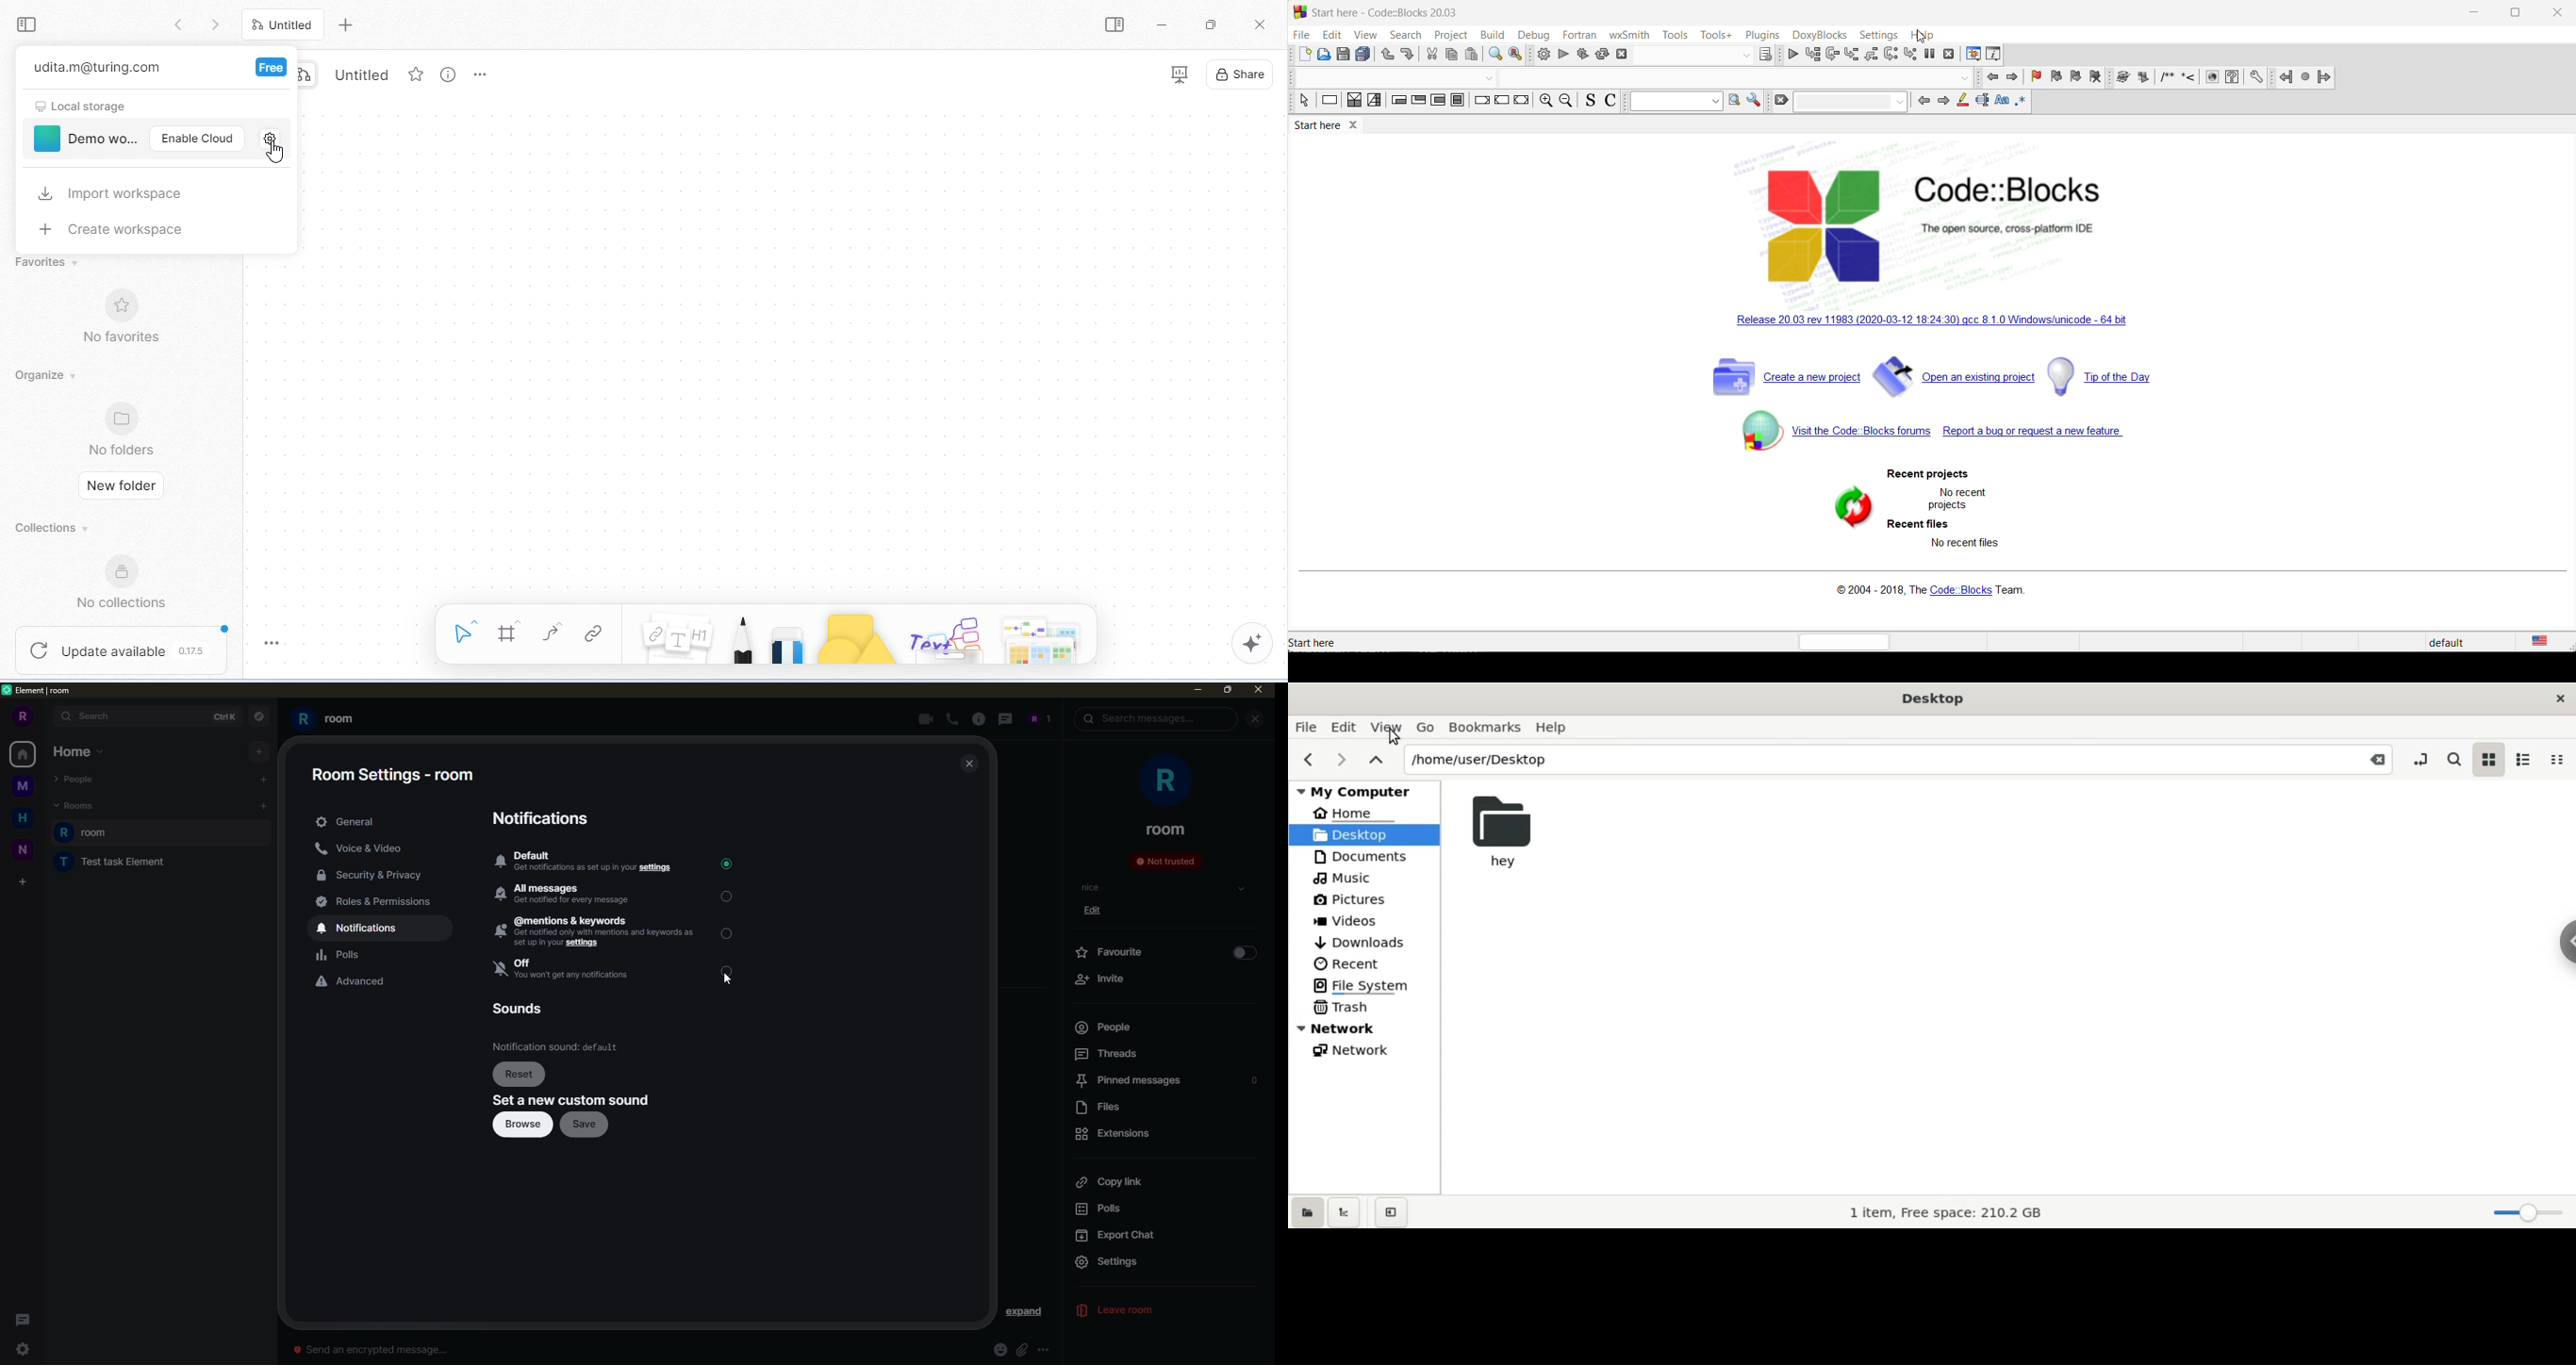 The width and height of the screenshot is (2576, 1372). What do you see at coordinates (359, 848) in the screenshot?
I see `voice & video` at bounding box center [359, 848].